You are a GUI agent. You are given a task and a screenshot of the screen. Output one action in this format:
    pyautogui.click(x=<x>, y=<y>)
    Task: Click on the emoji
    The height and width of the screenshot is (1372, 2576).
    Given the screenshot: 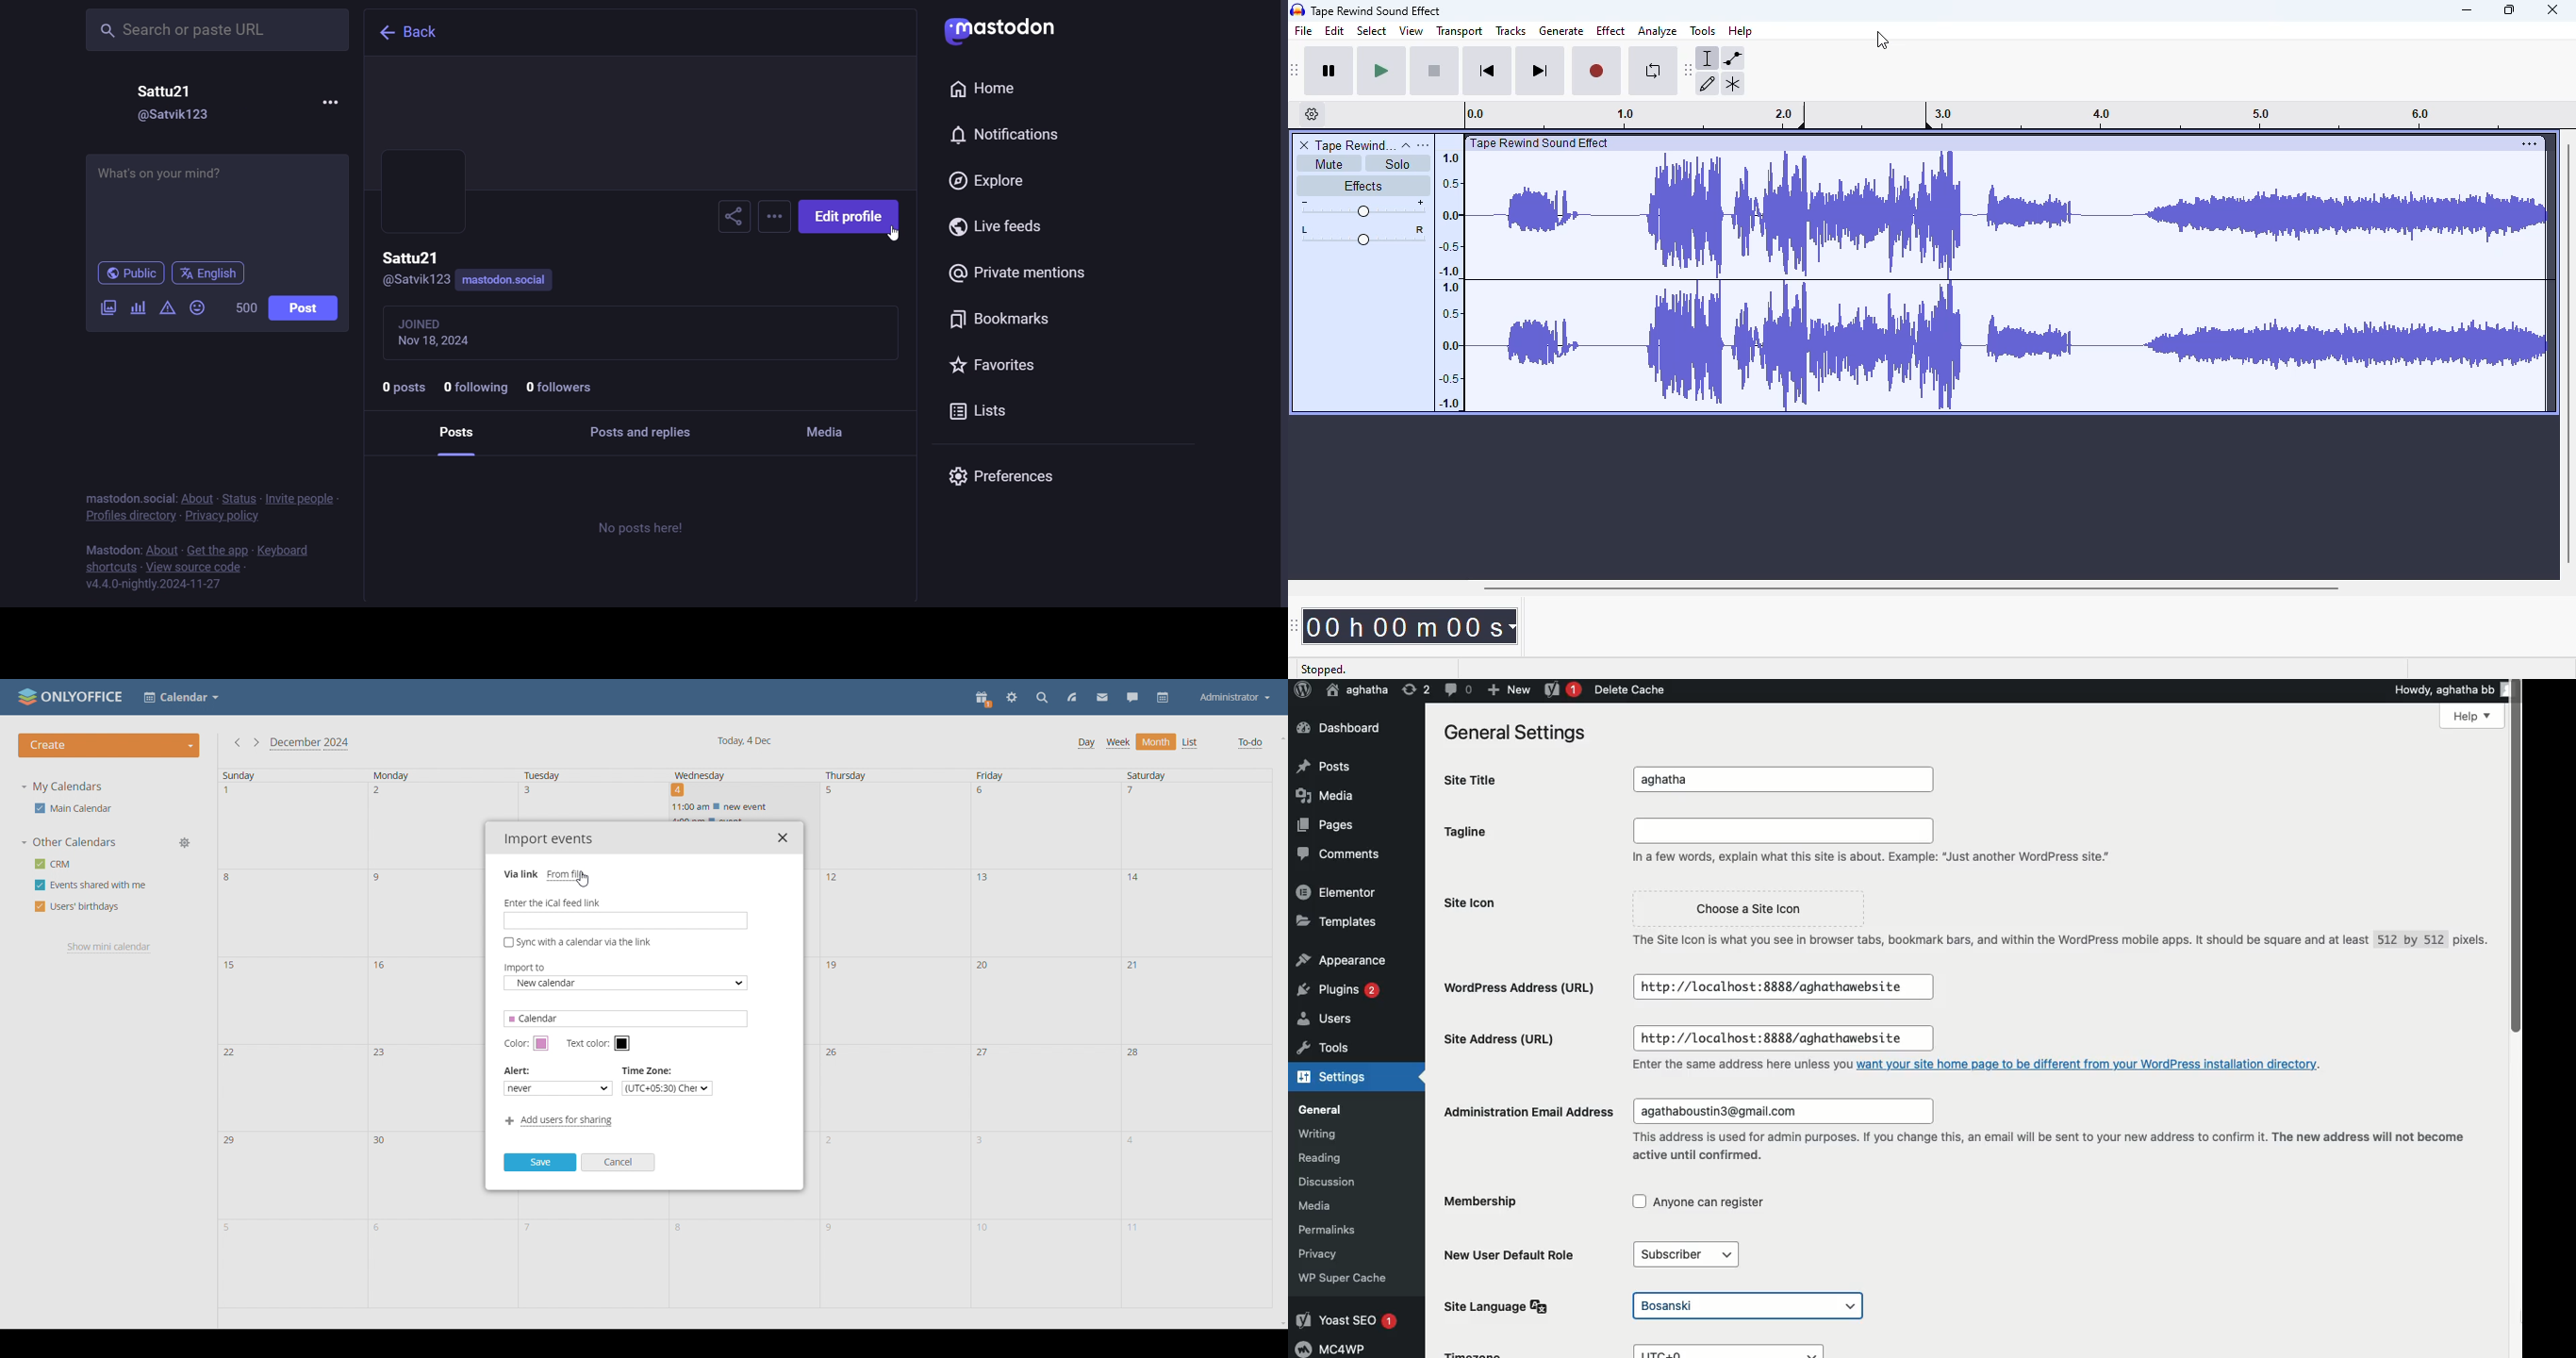 What is the action you would take?
    pyautogui.click(x=197, y=309)
    